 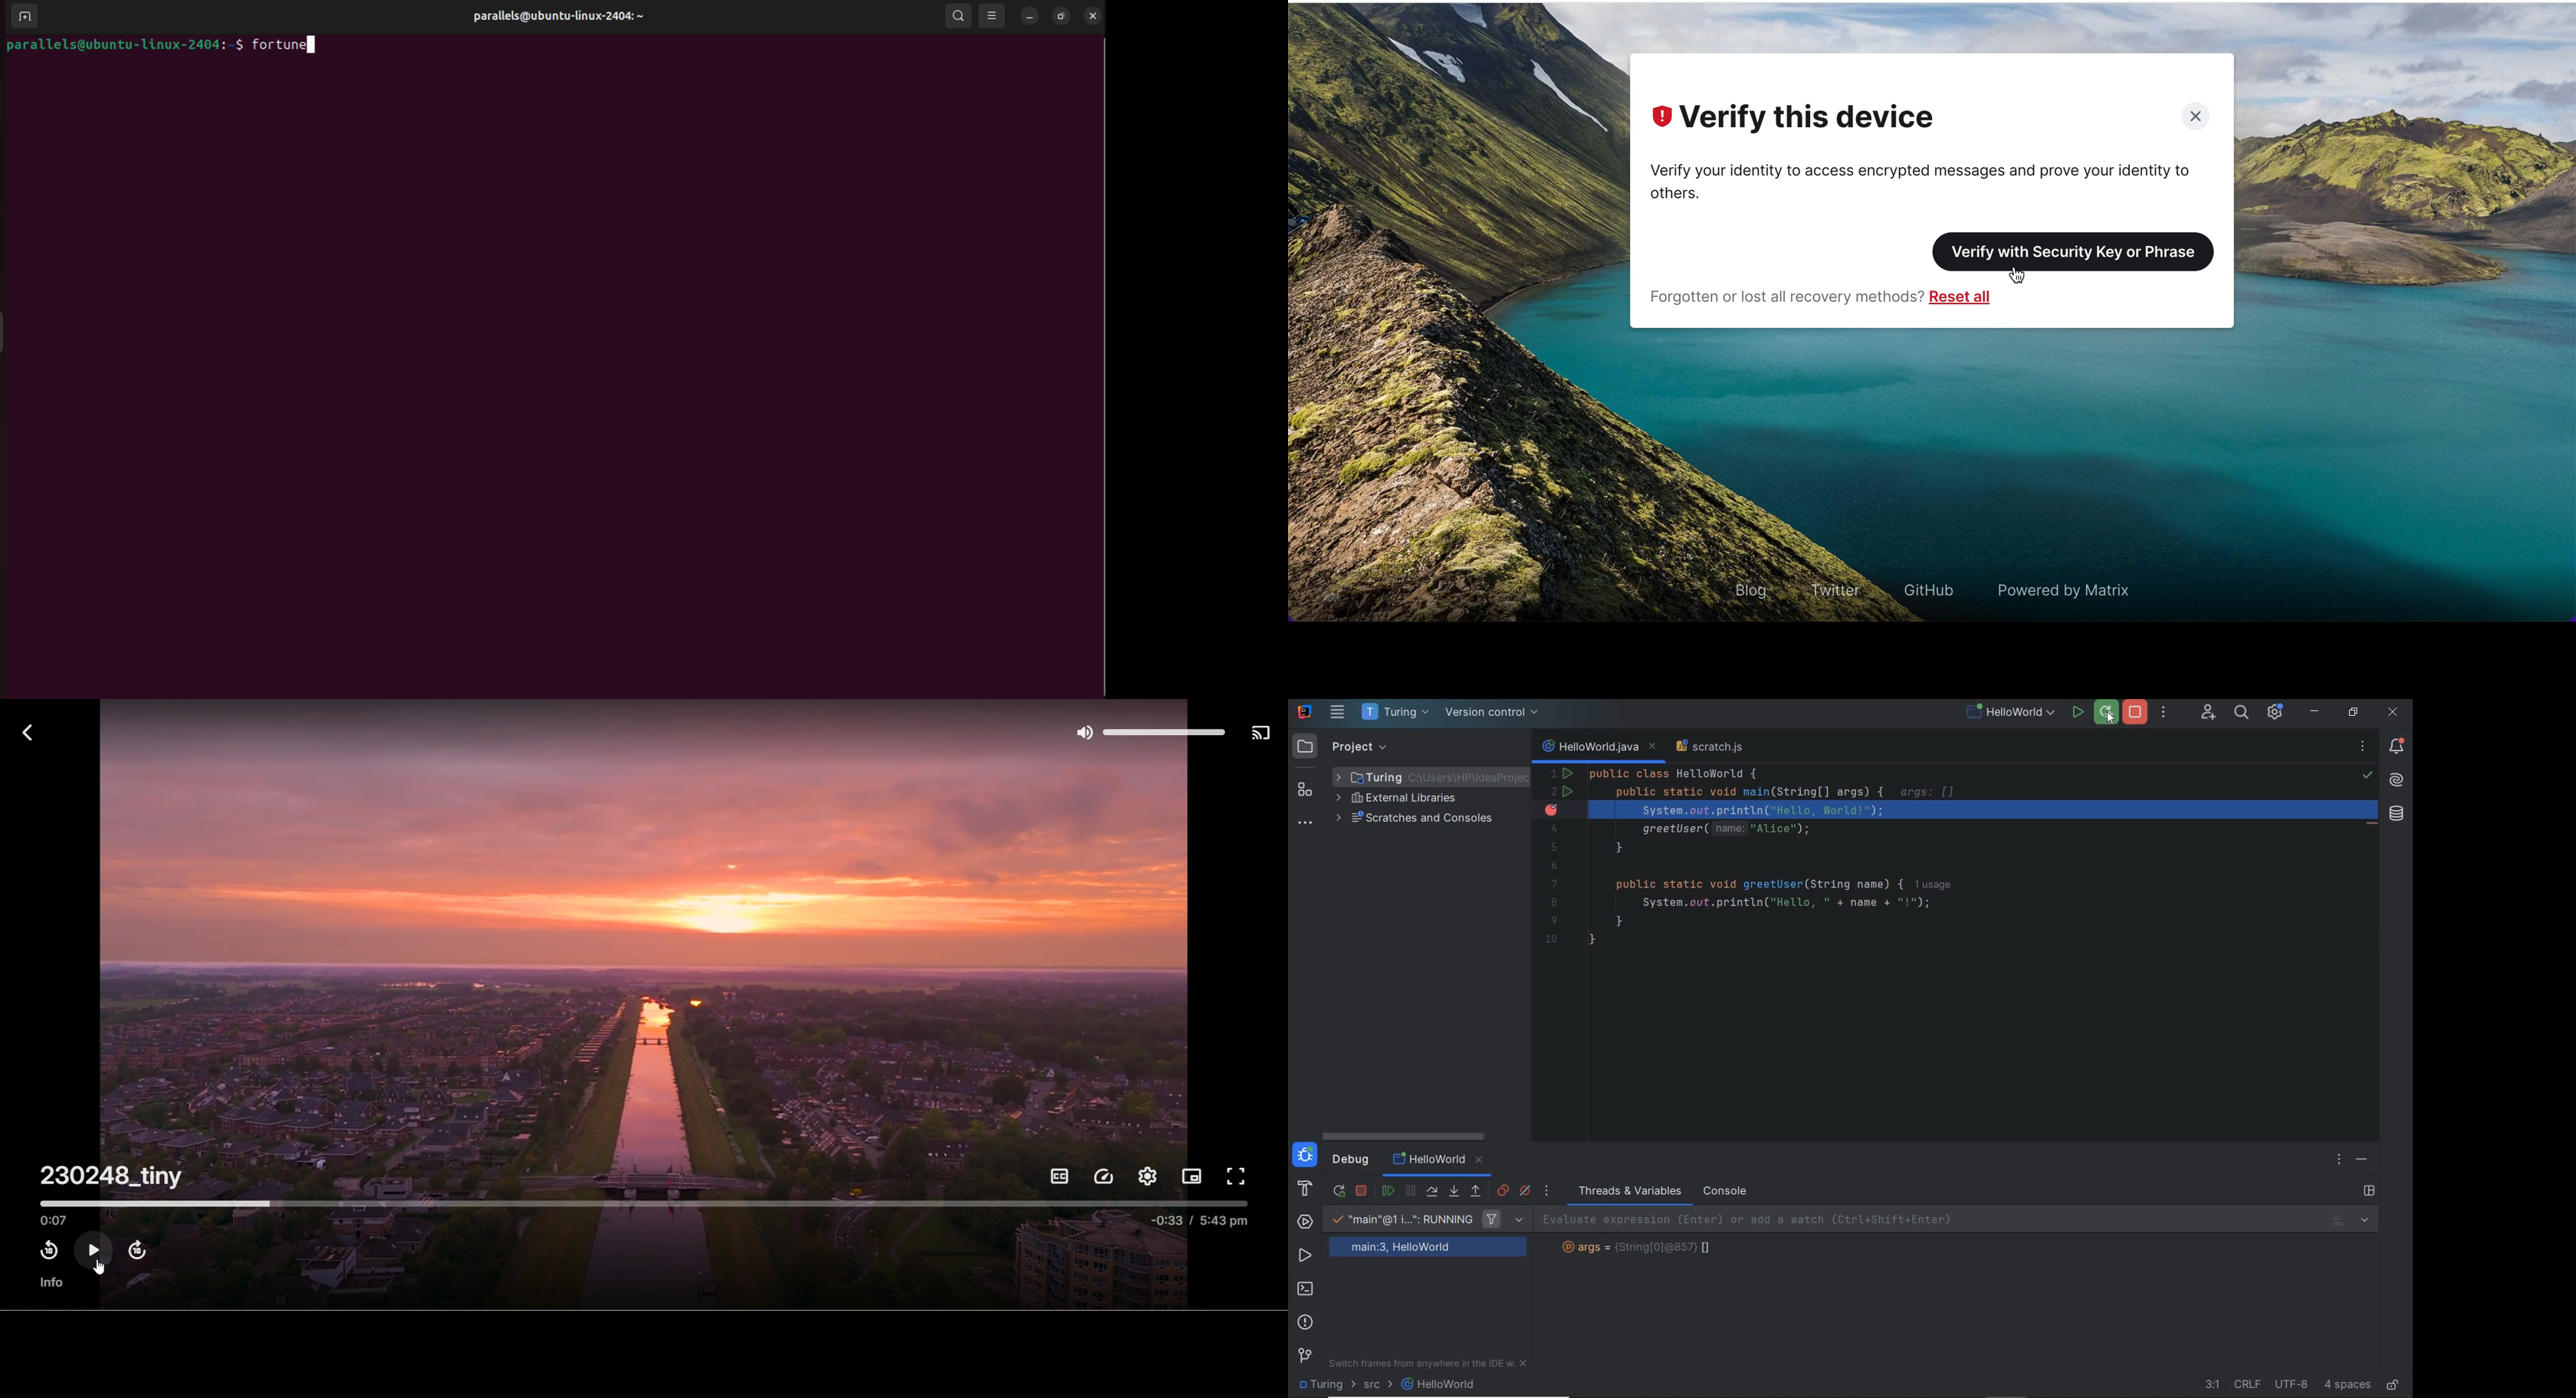 What do you see at coordinates (1628, 1191) in the screenshot?
I see `threads & variables` at bounding box center [1628, 1191].